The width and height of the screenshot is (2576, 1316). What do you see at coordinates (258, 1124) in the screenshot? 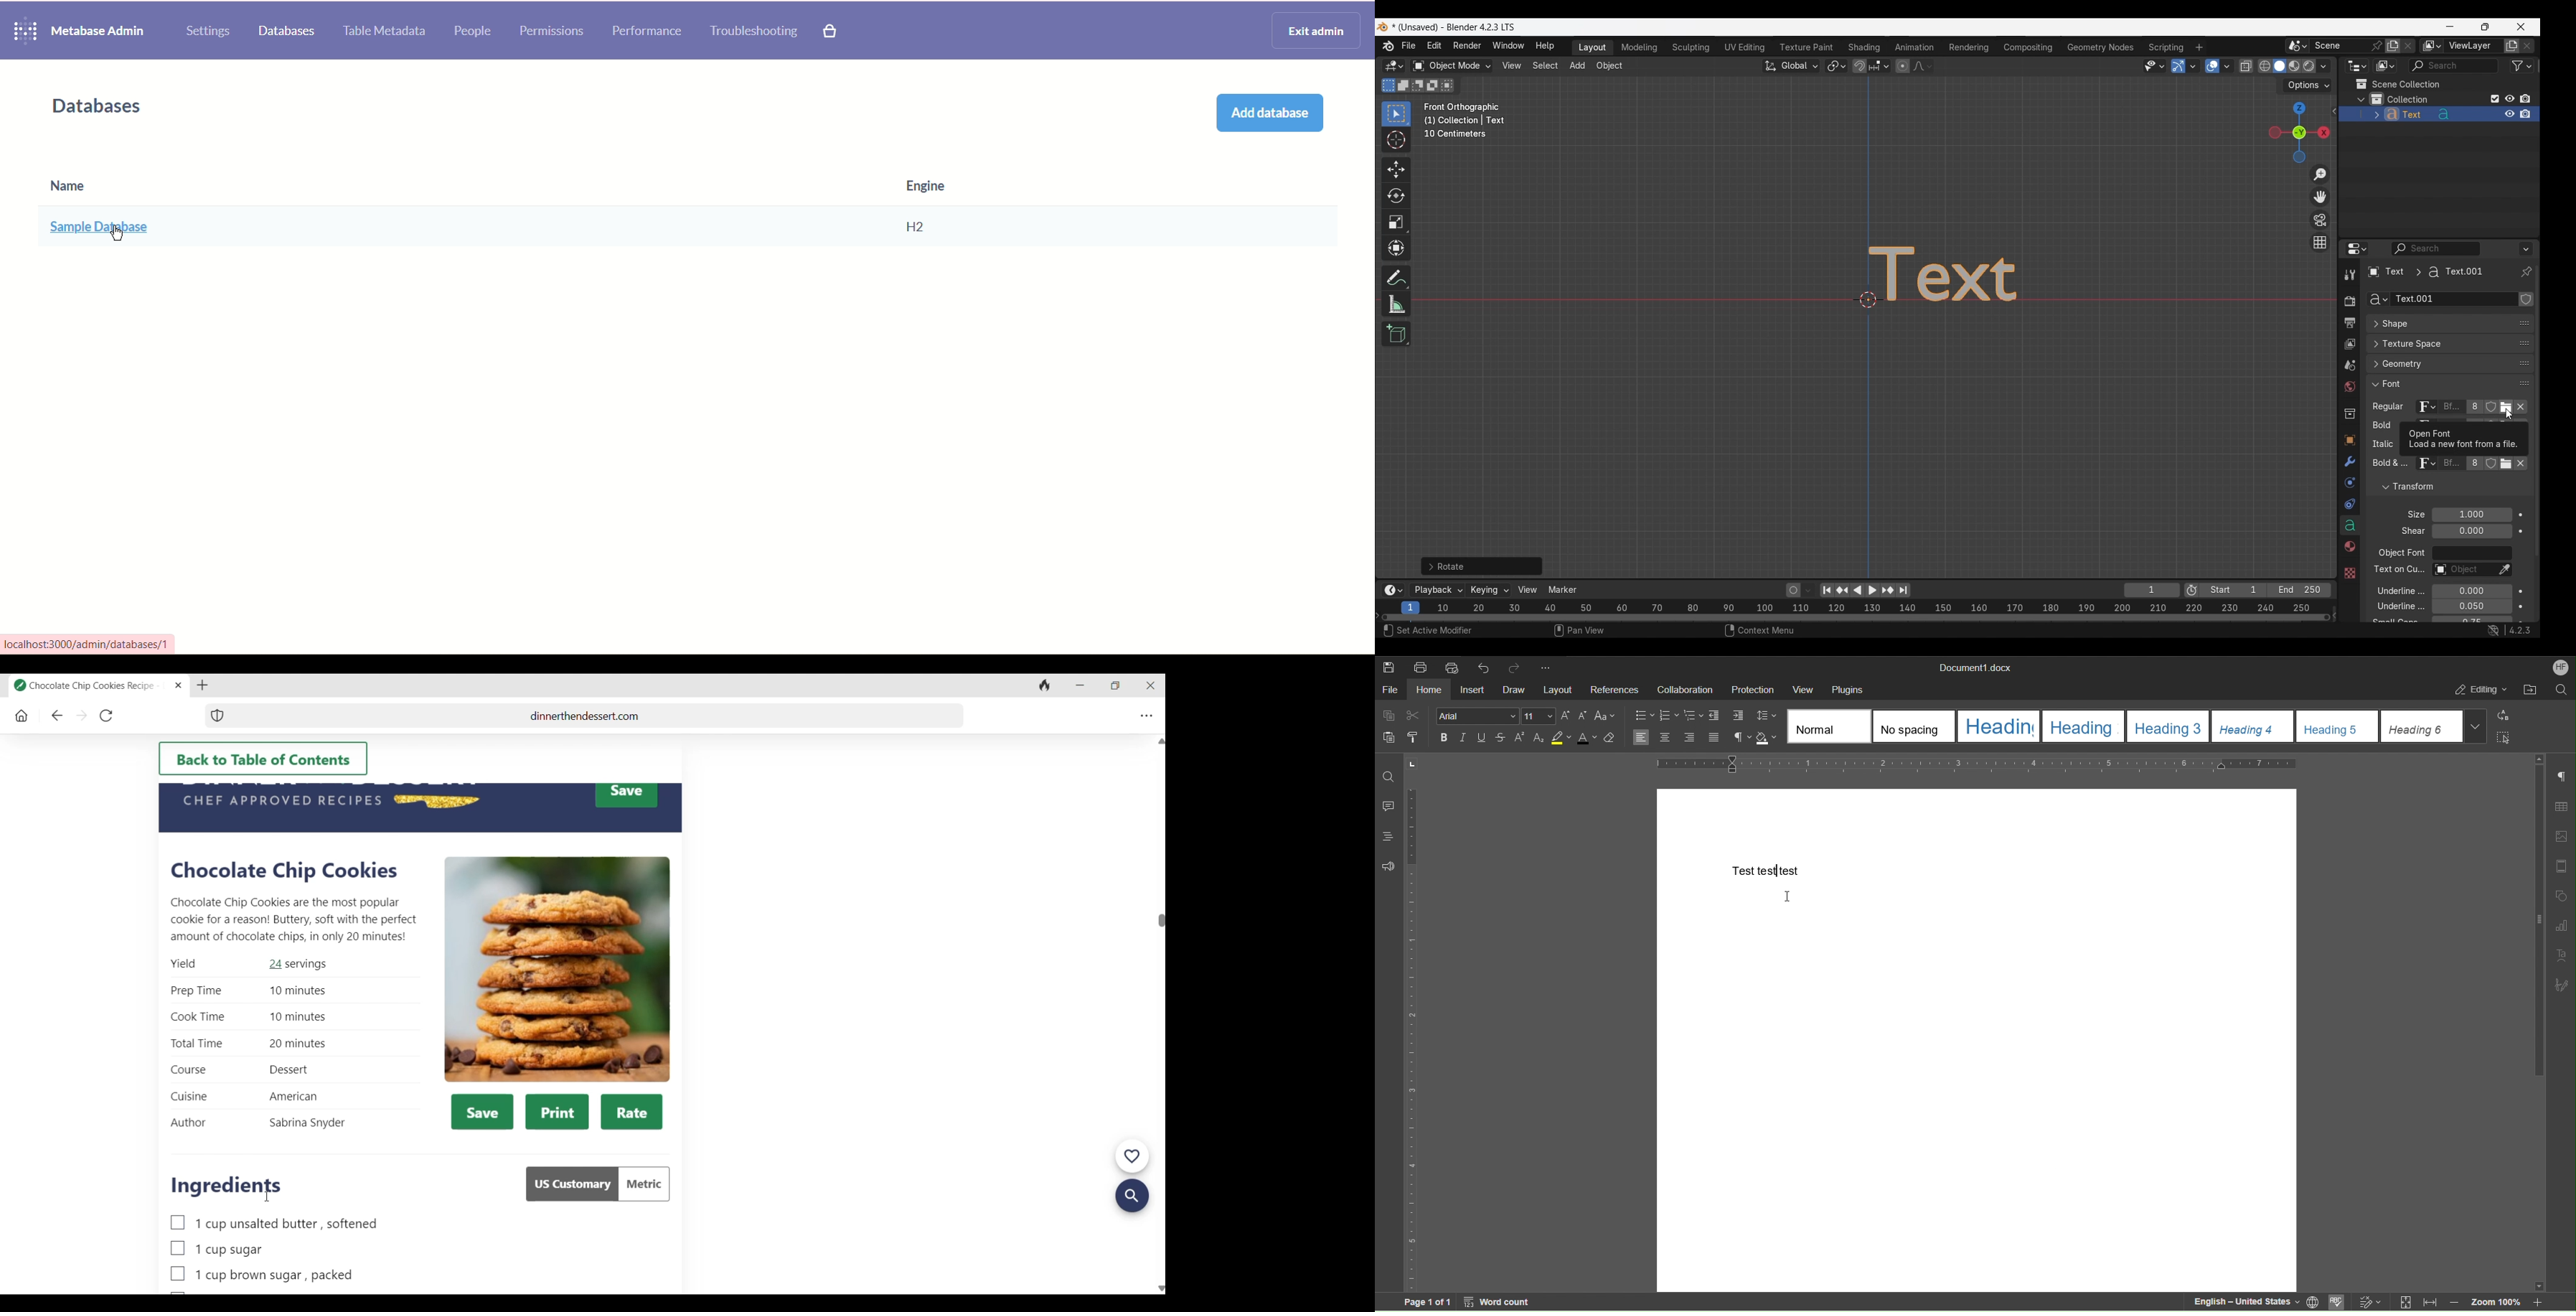
I see `Author Sabrina Snyder` at bounding box center [258, 1124].